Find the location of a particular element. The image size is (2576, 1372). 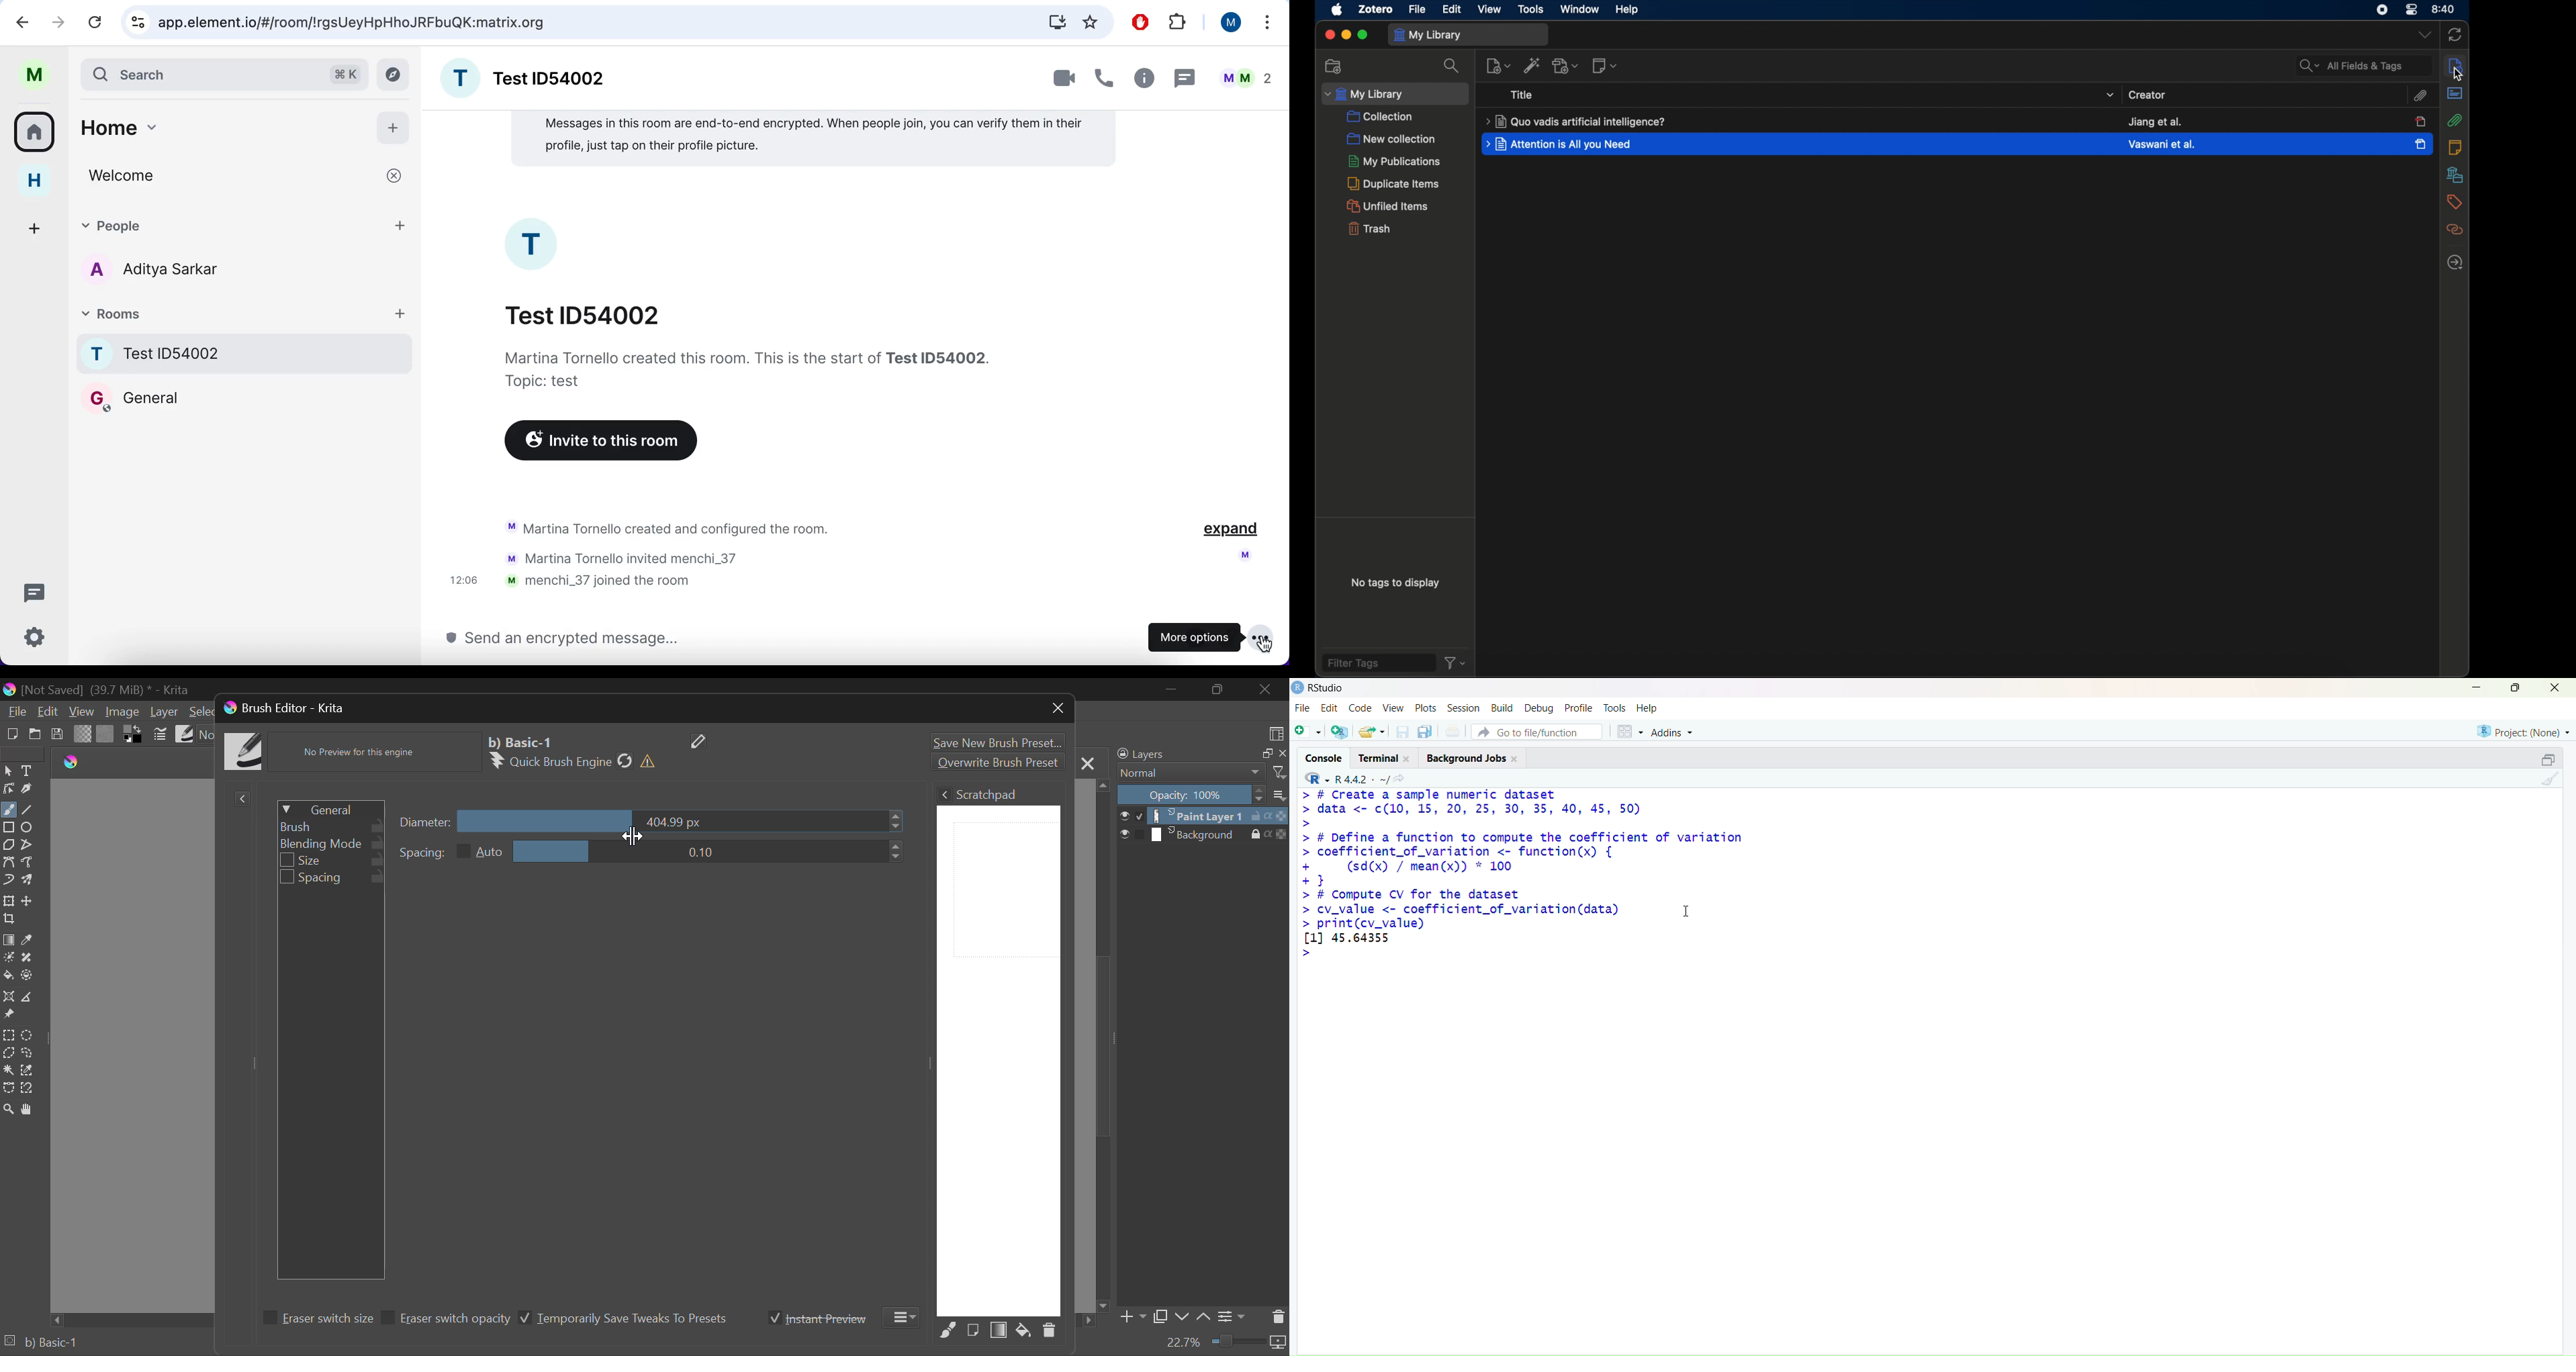

general is located at coordinates (131, 398).